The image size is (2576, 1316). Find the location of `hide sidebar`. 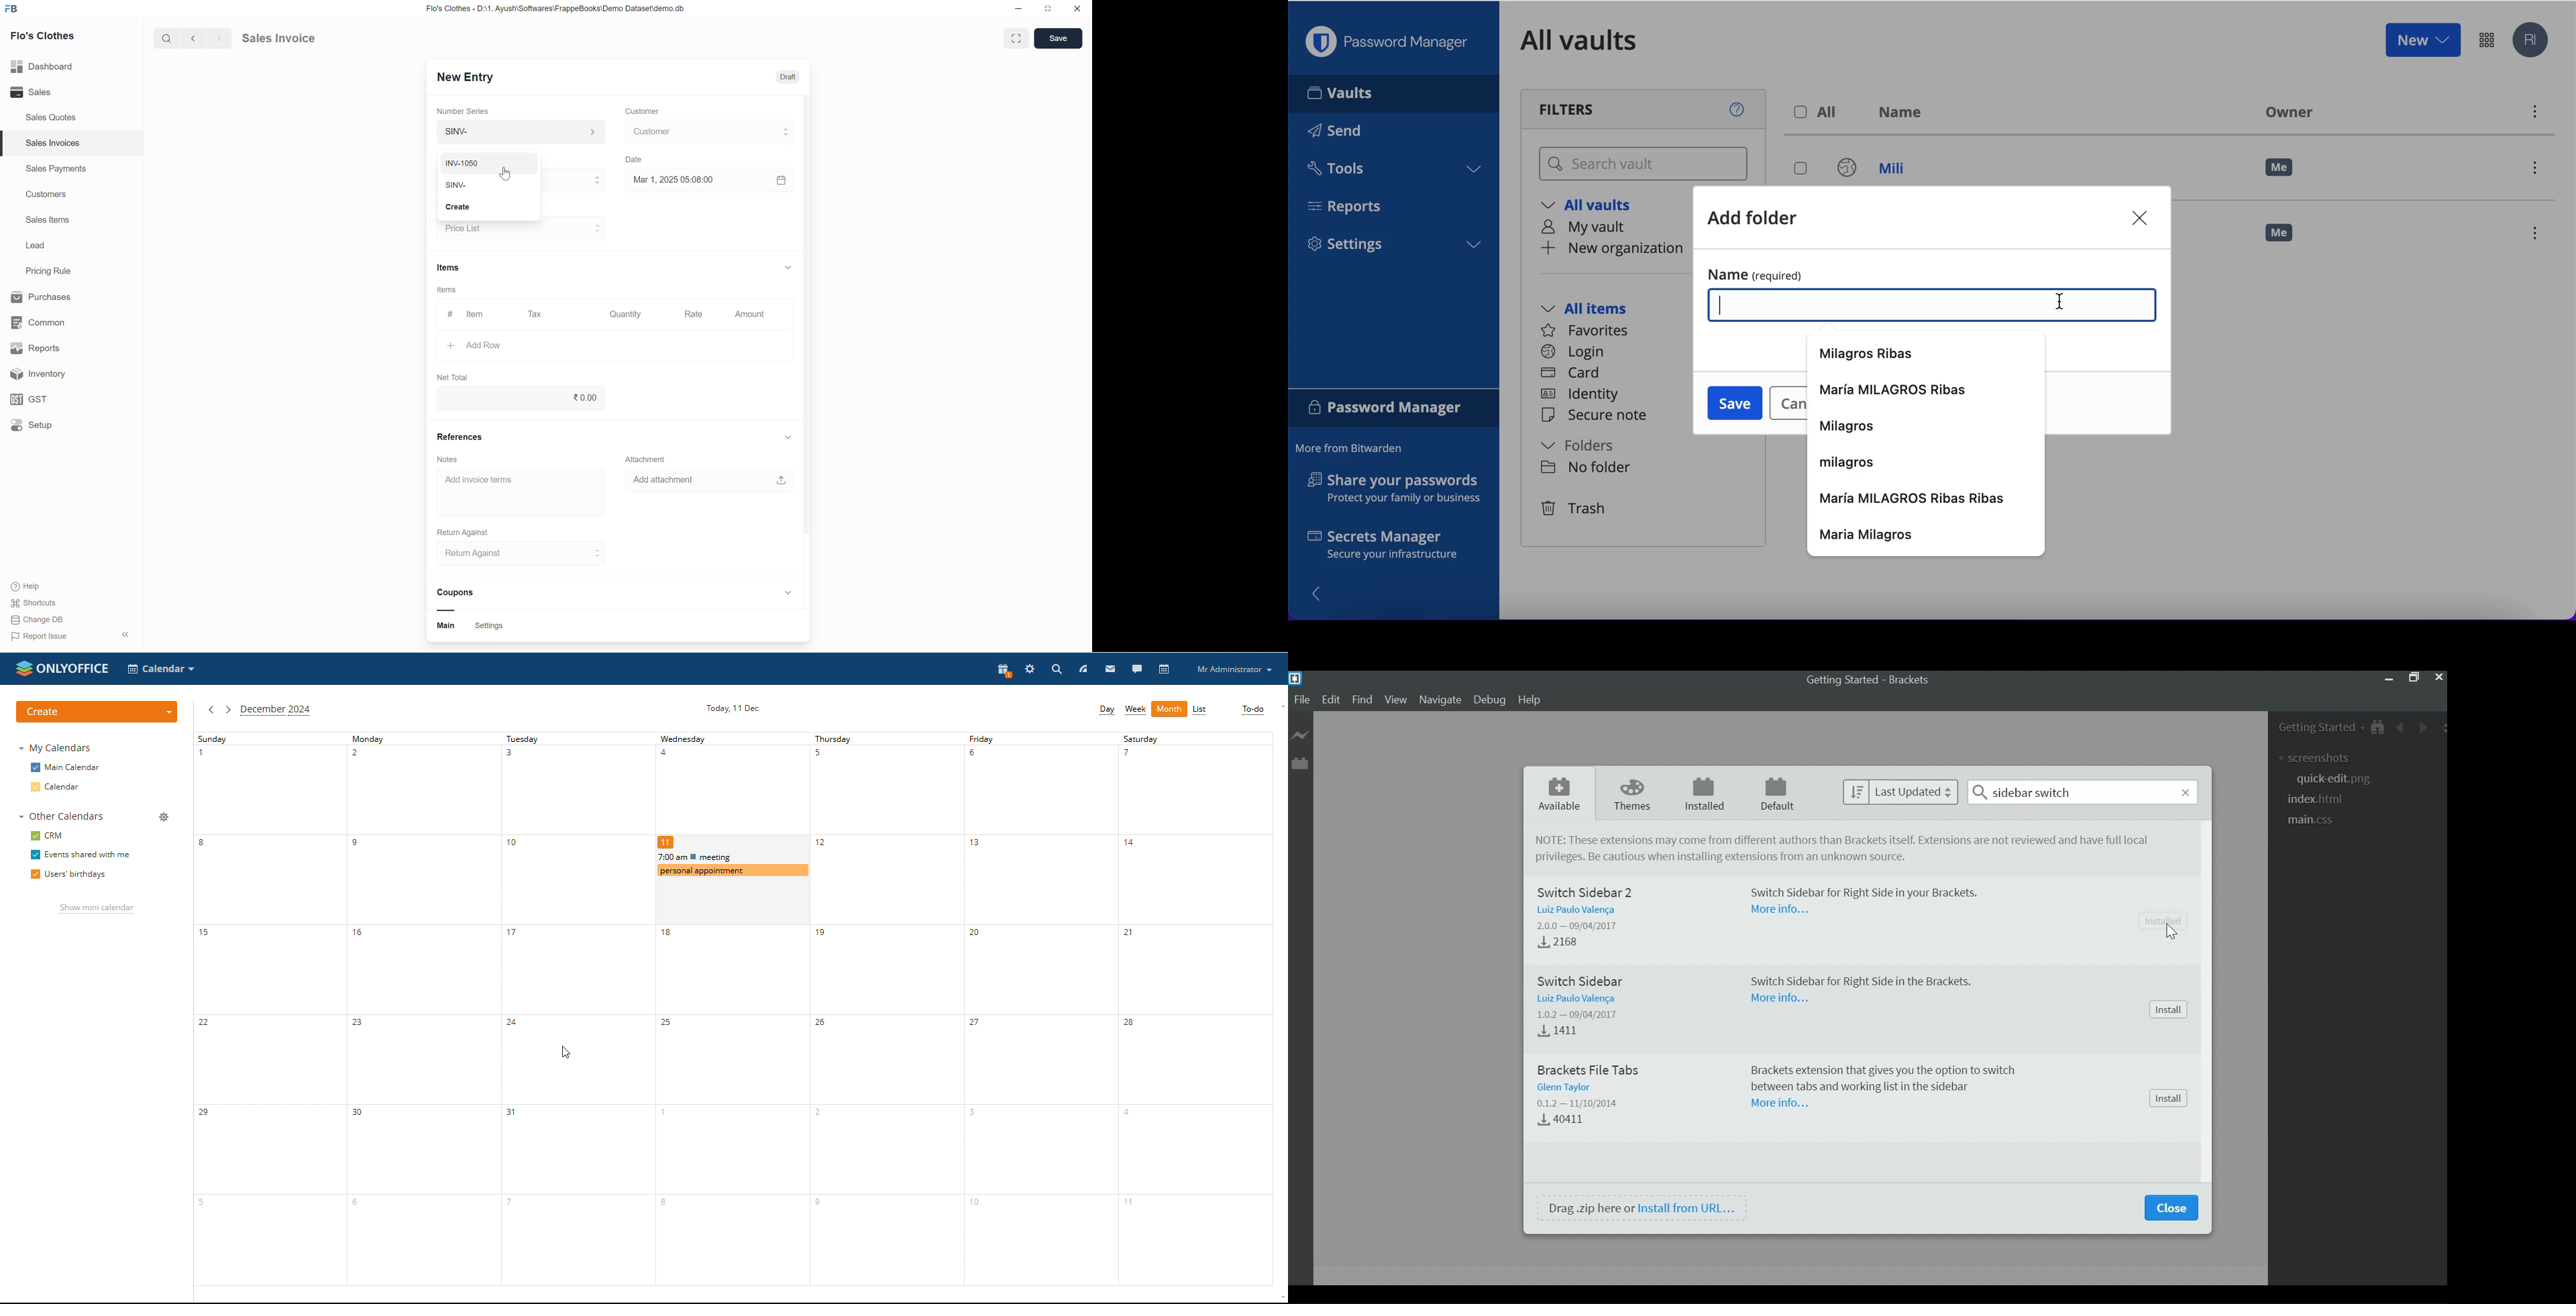

hide sidebar is located at coordinates (127, 635).